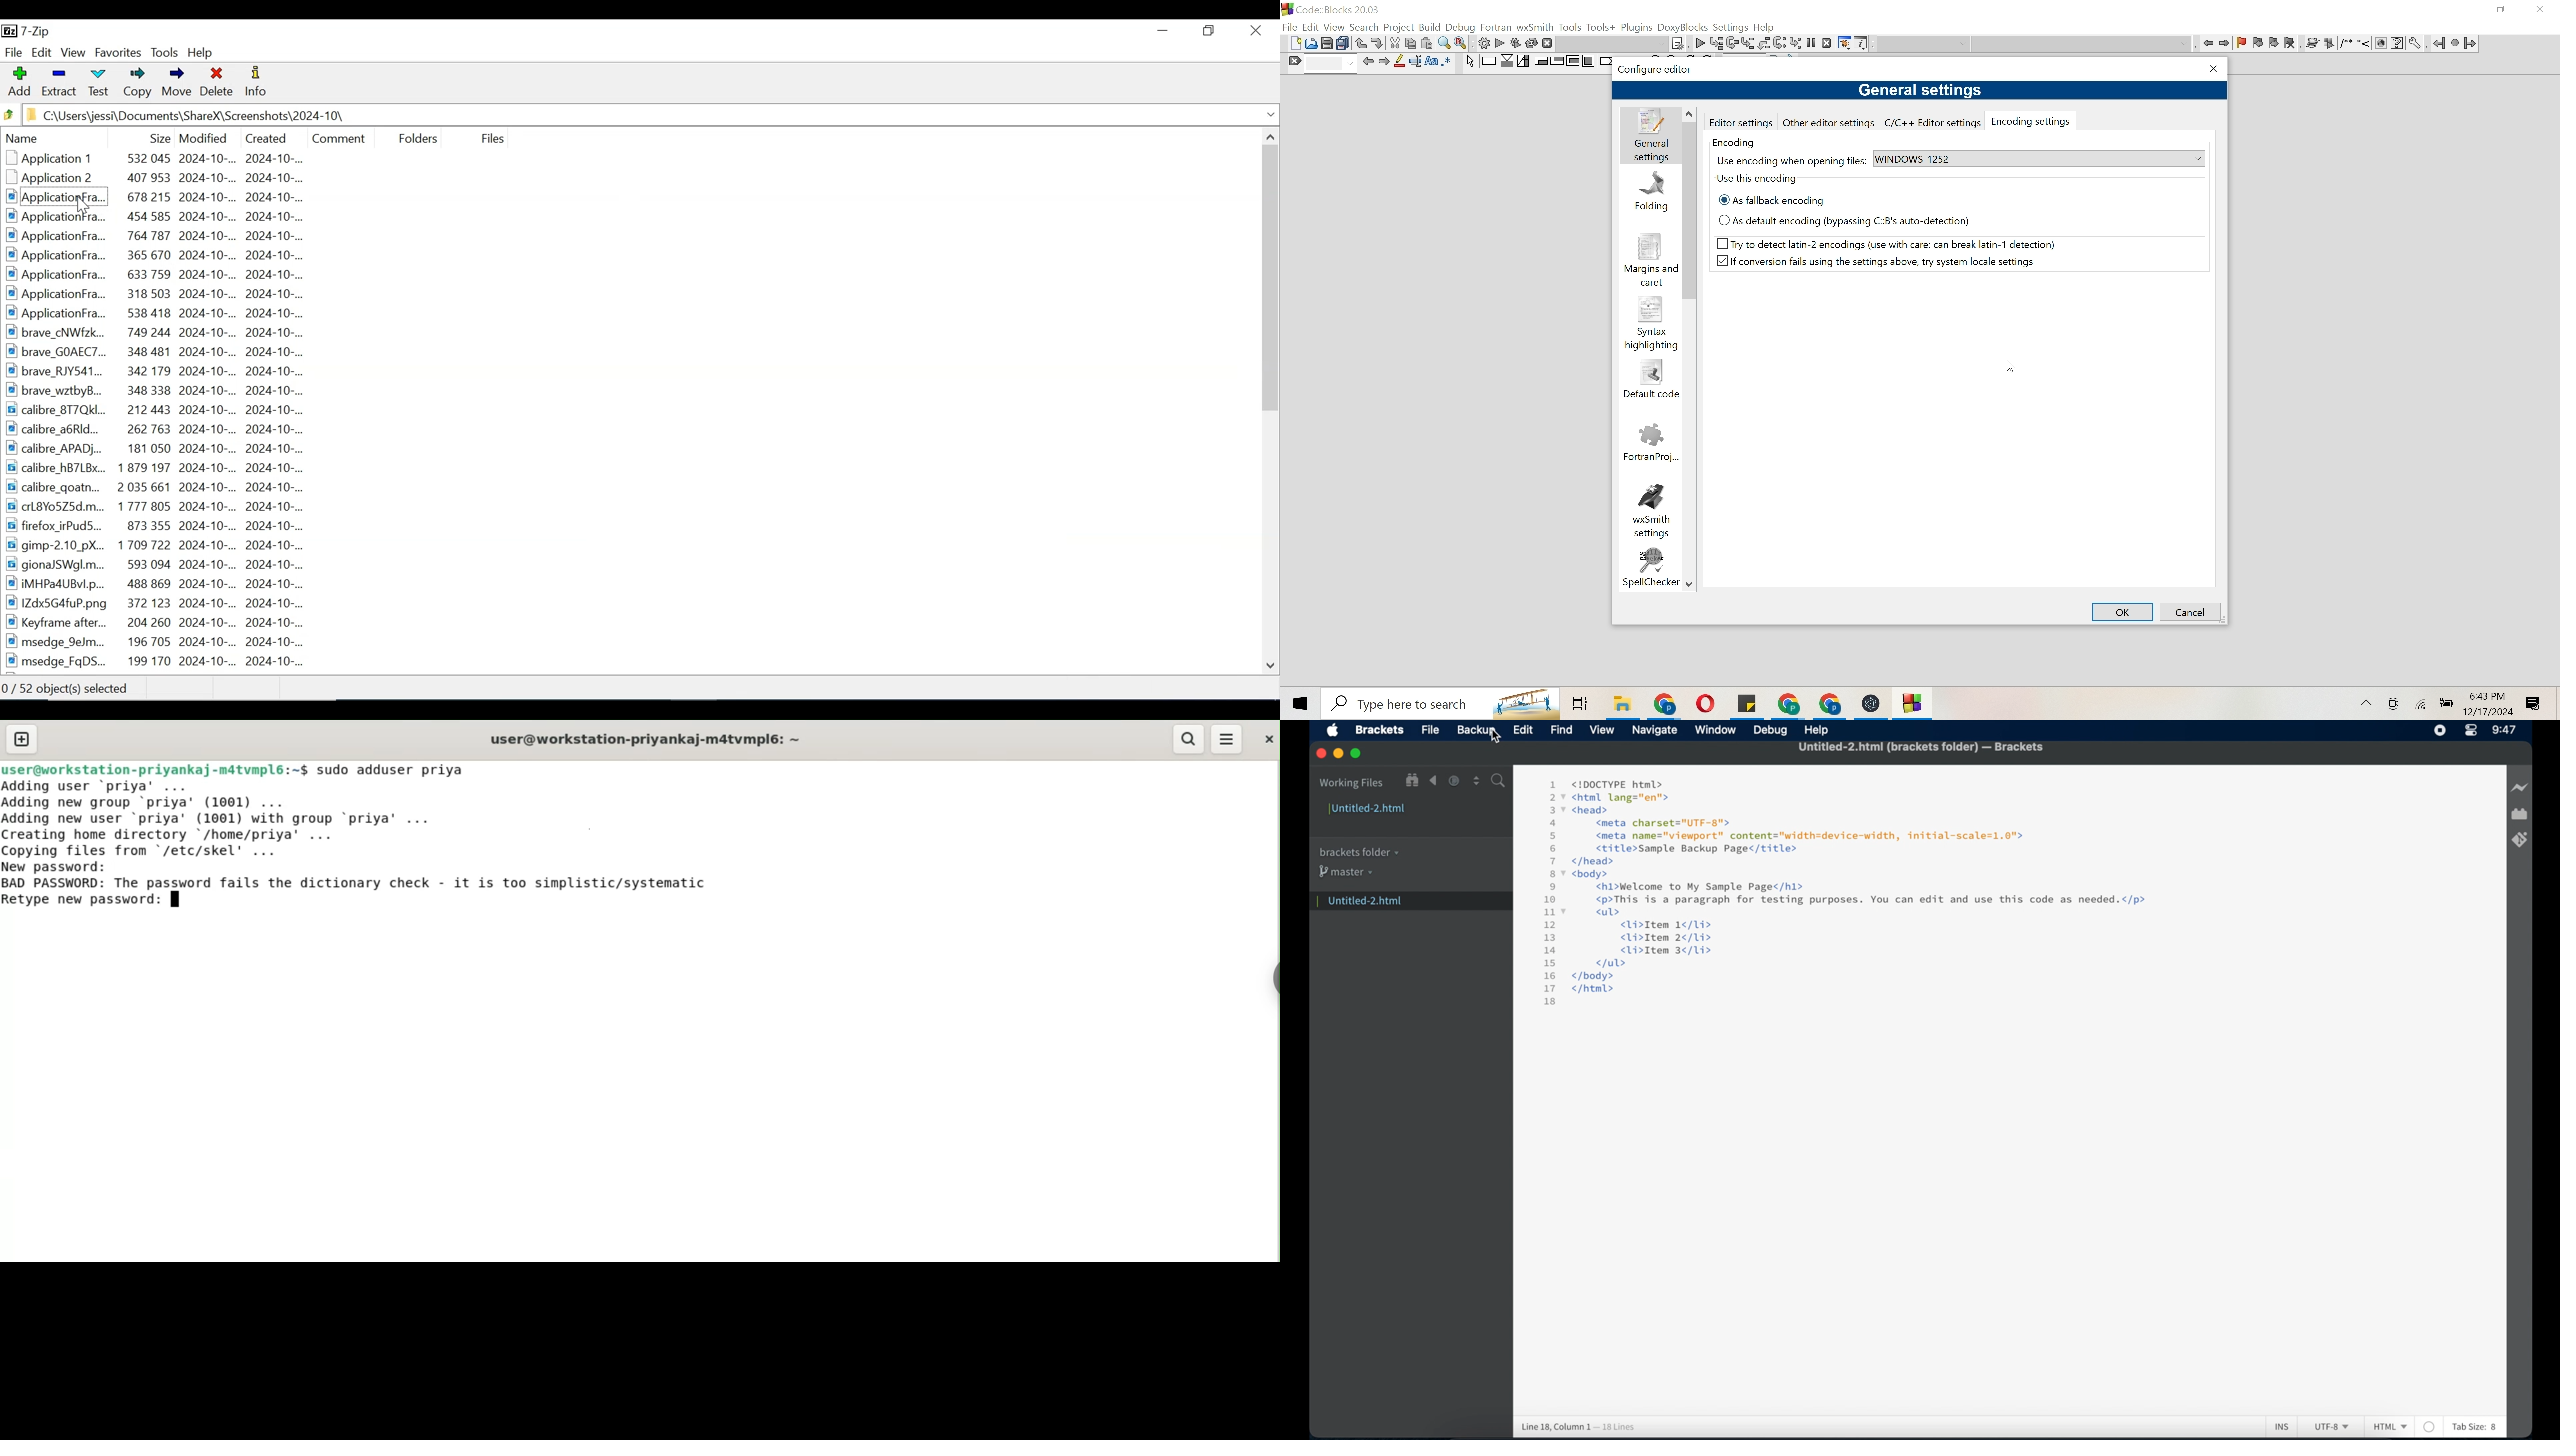 The height and width of the screenshot is (1456, 2576). I want to click on Close, so click(2214, 69).